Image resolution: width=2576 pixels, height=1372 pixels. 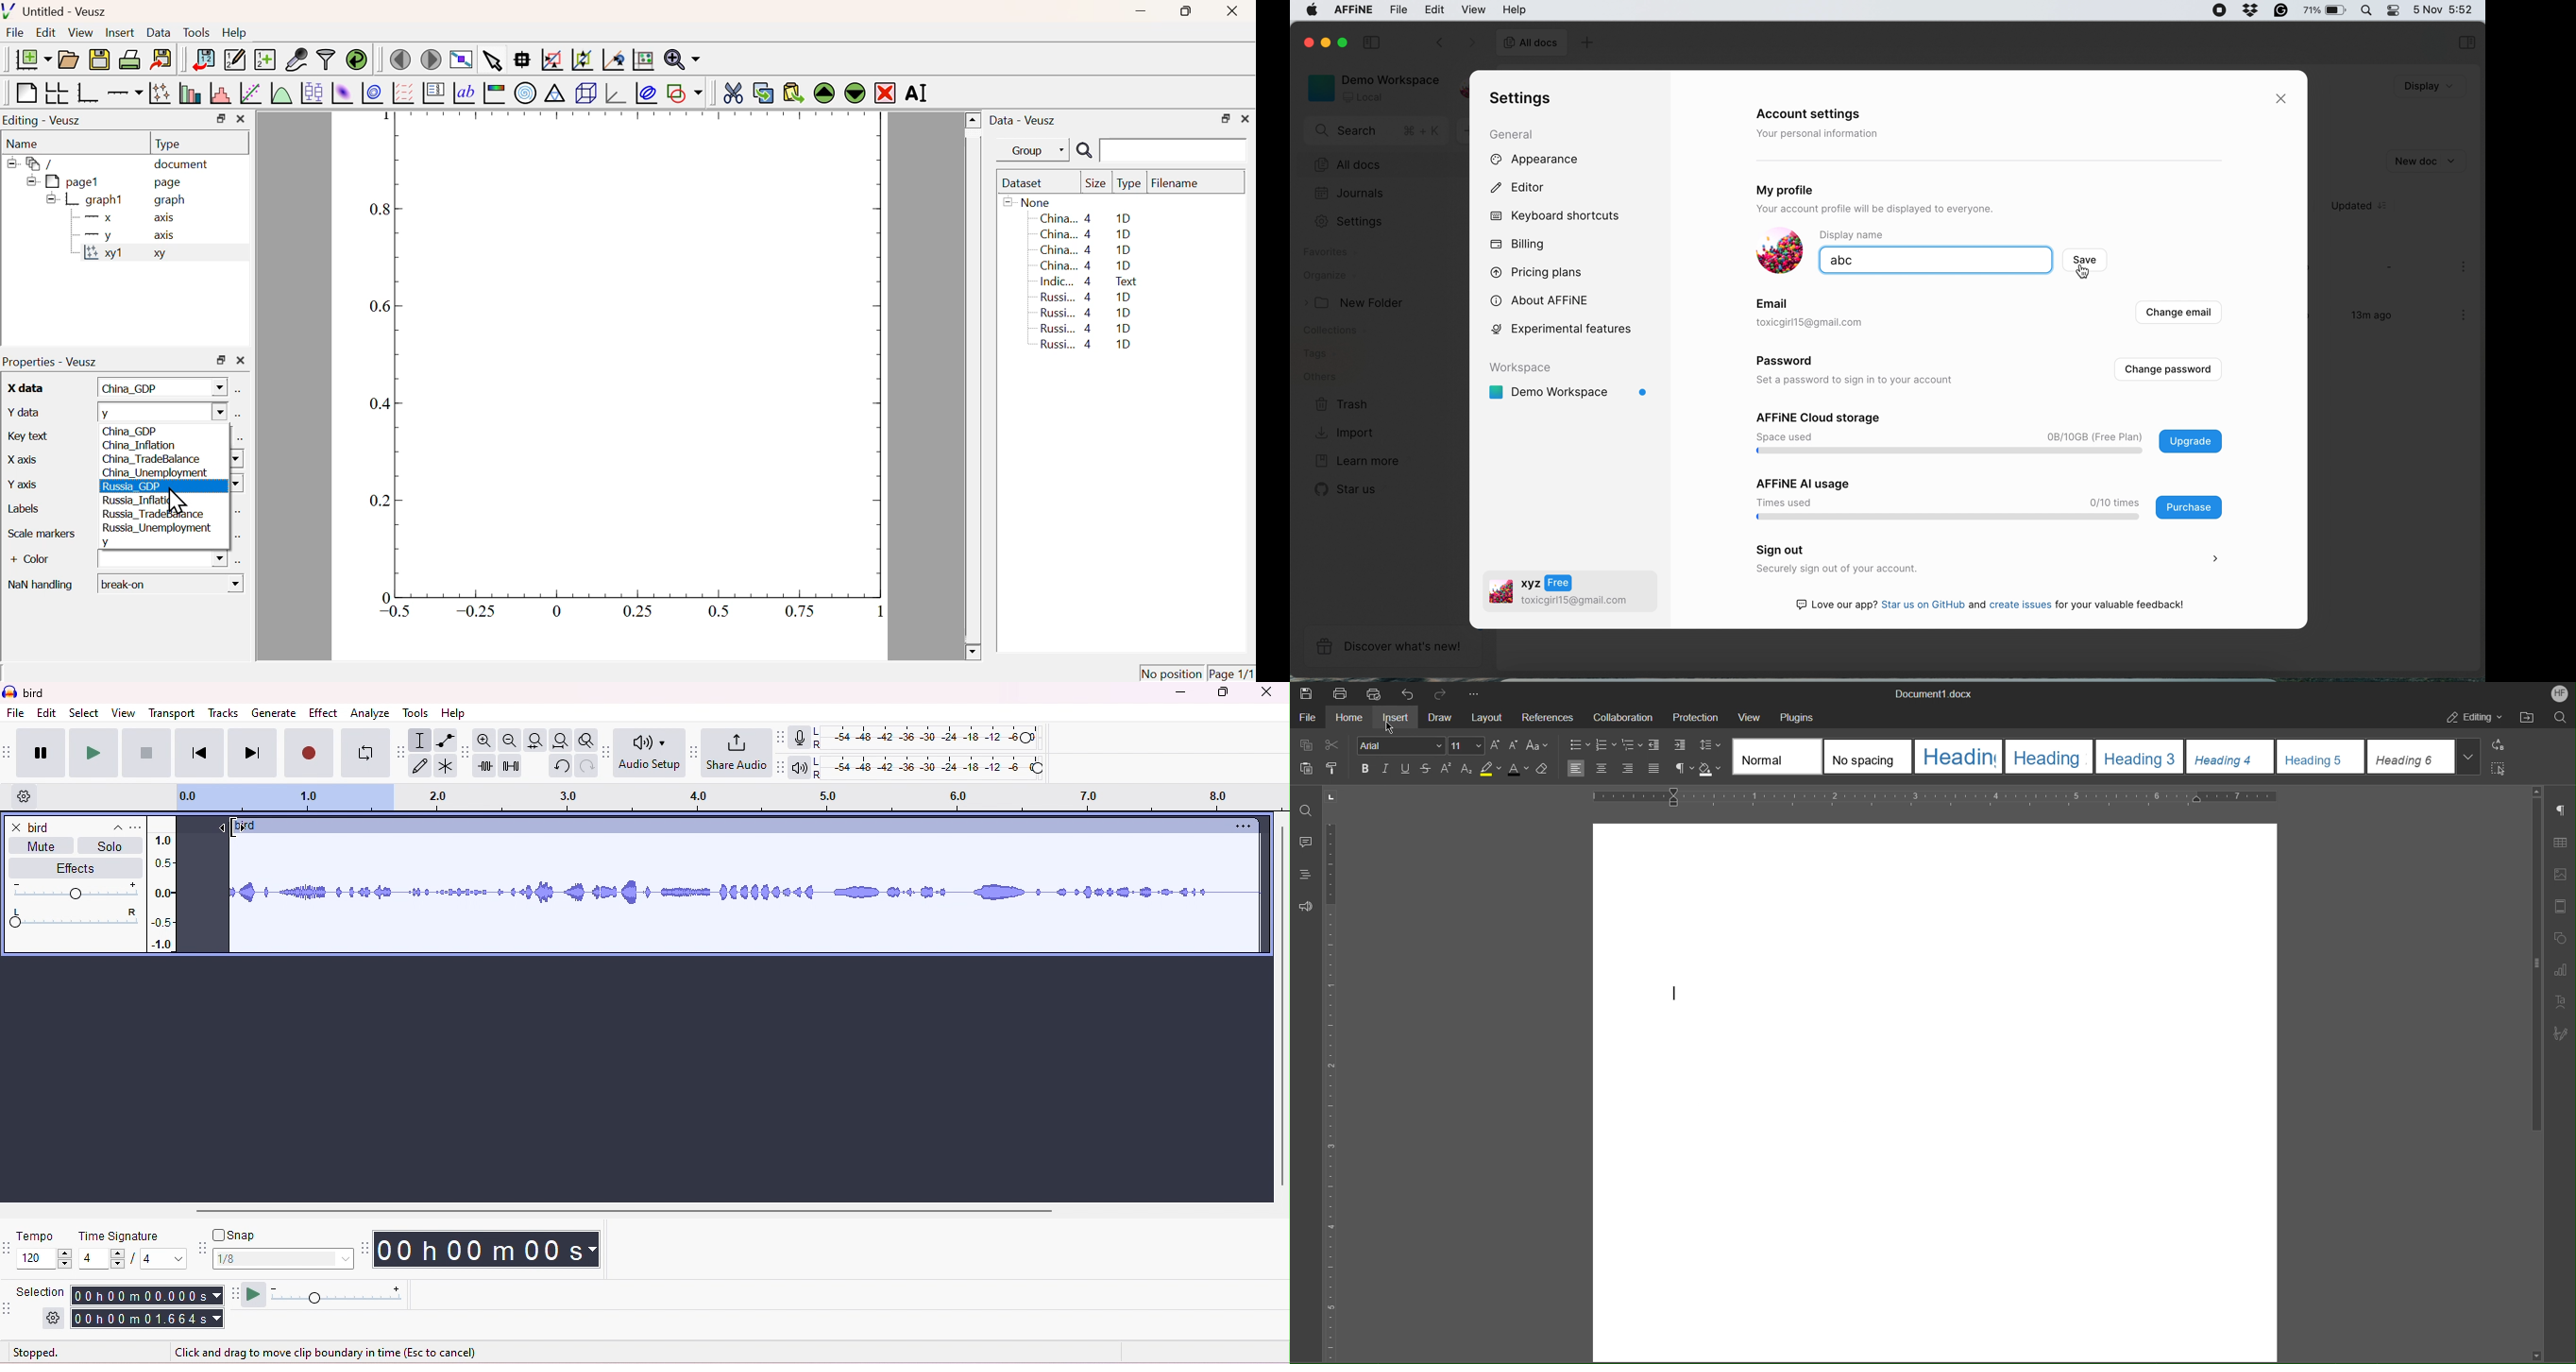 I want to click on Non-Printing Characters, so click(x=2560, y=812).